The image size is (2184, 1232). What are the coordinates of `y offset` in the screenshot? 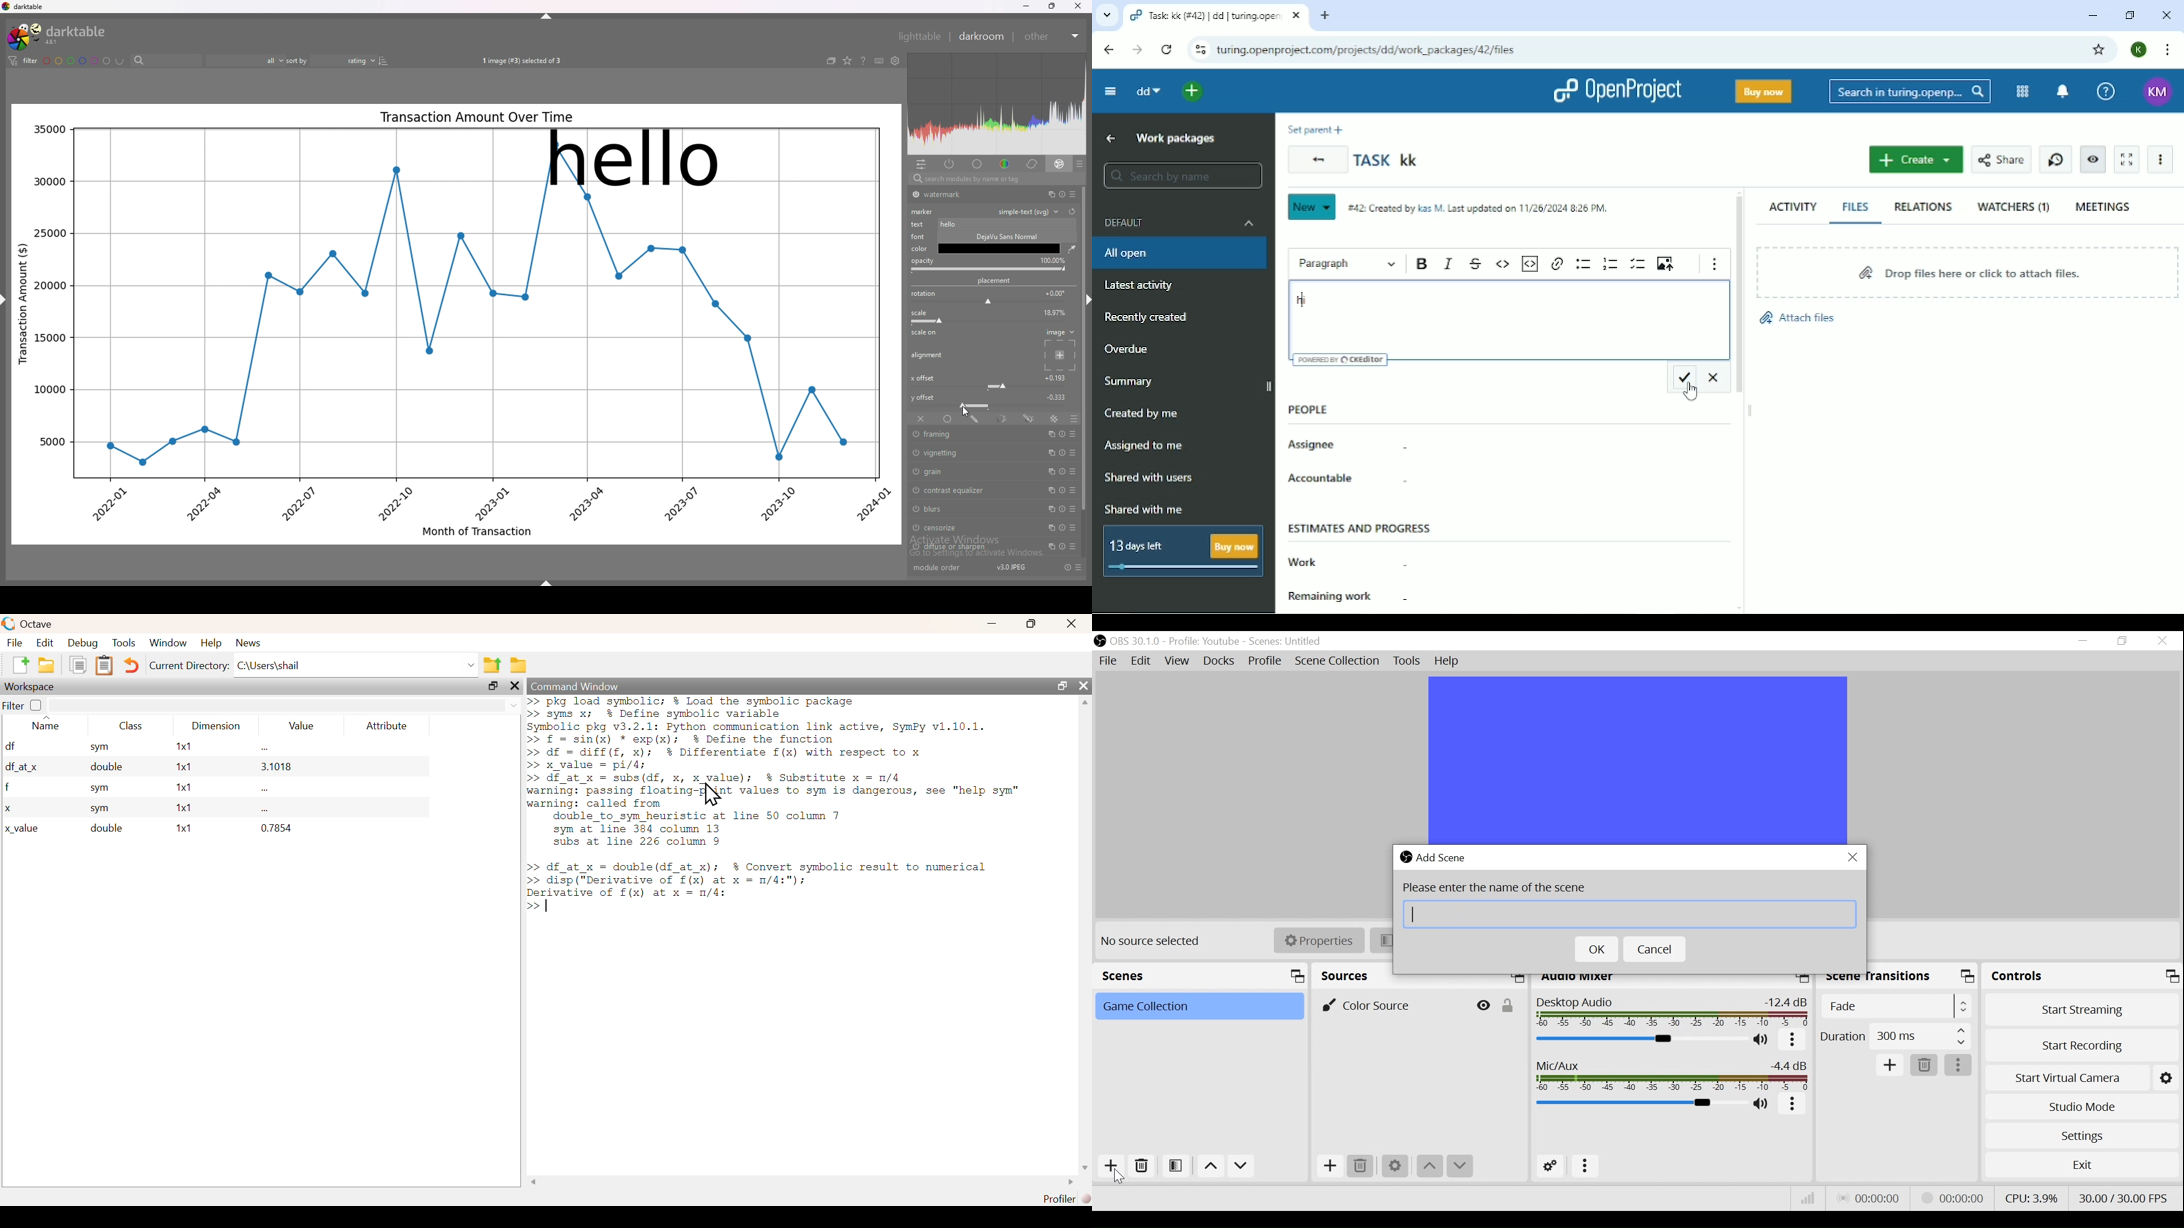 It's located at (1060, 396).